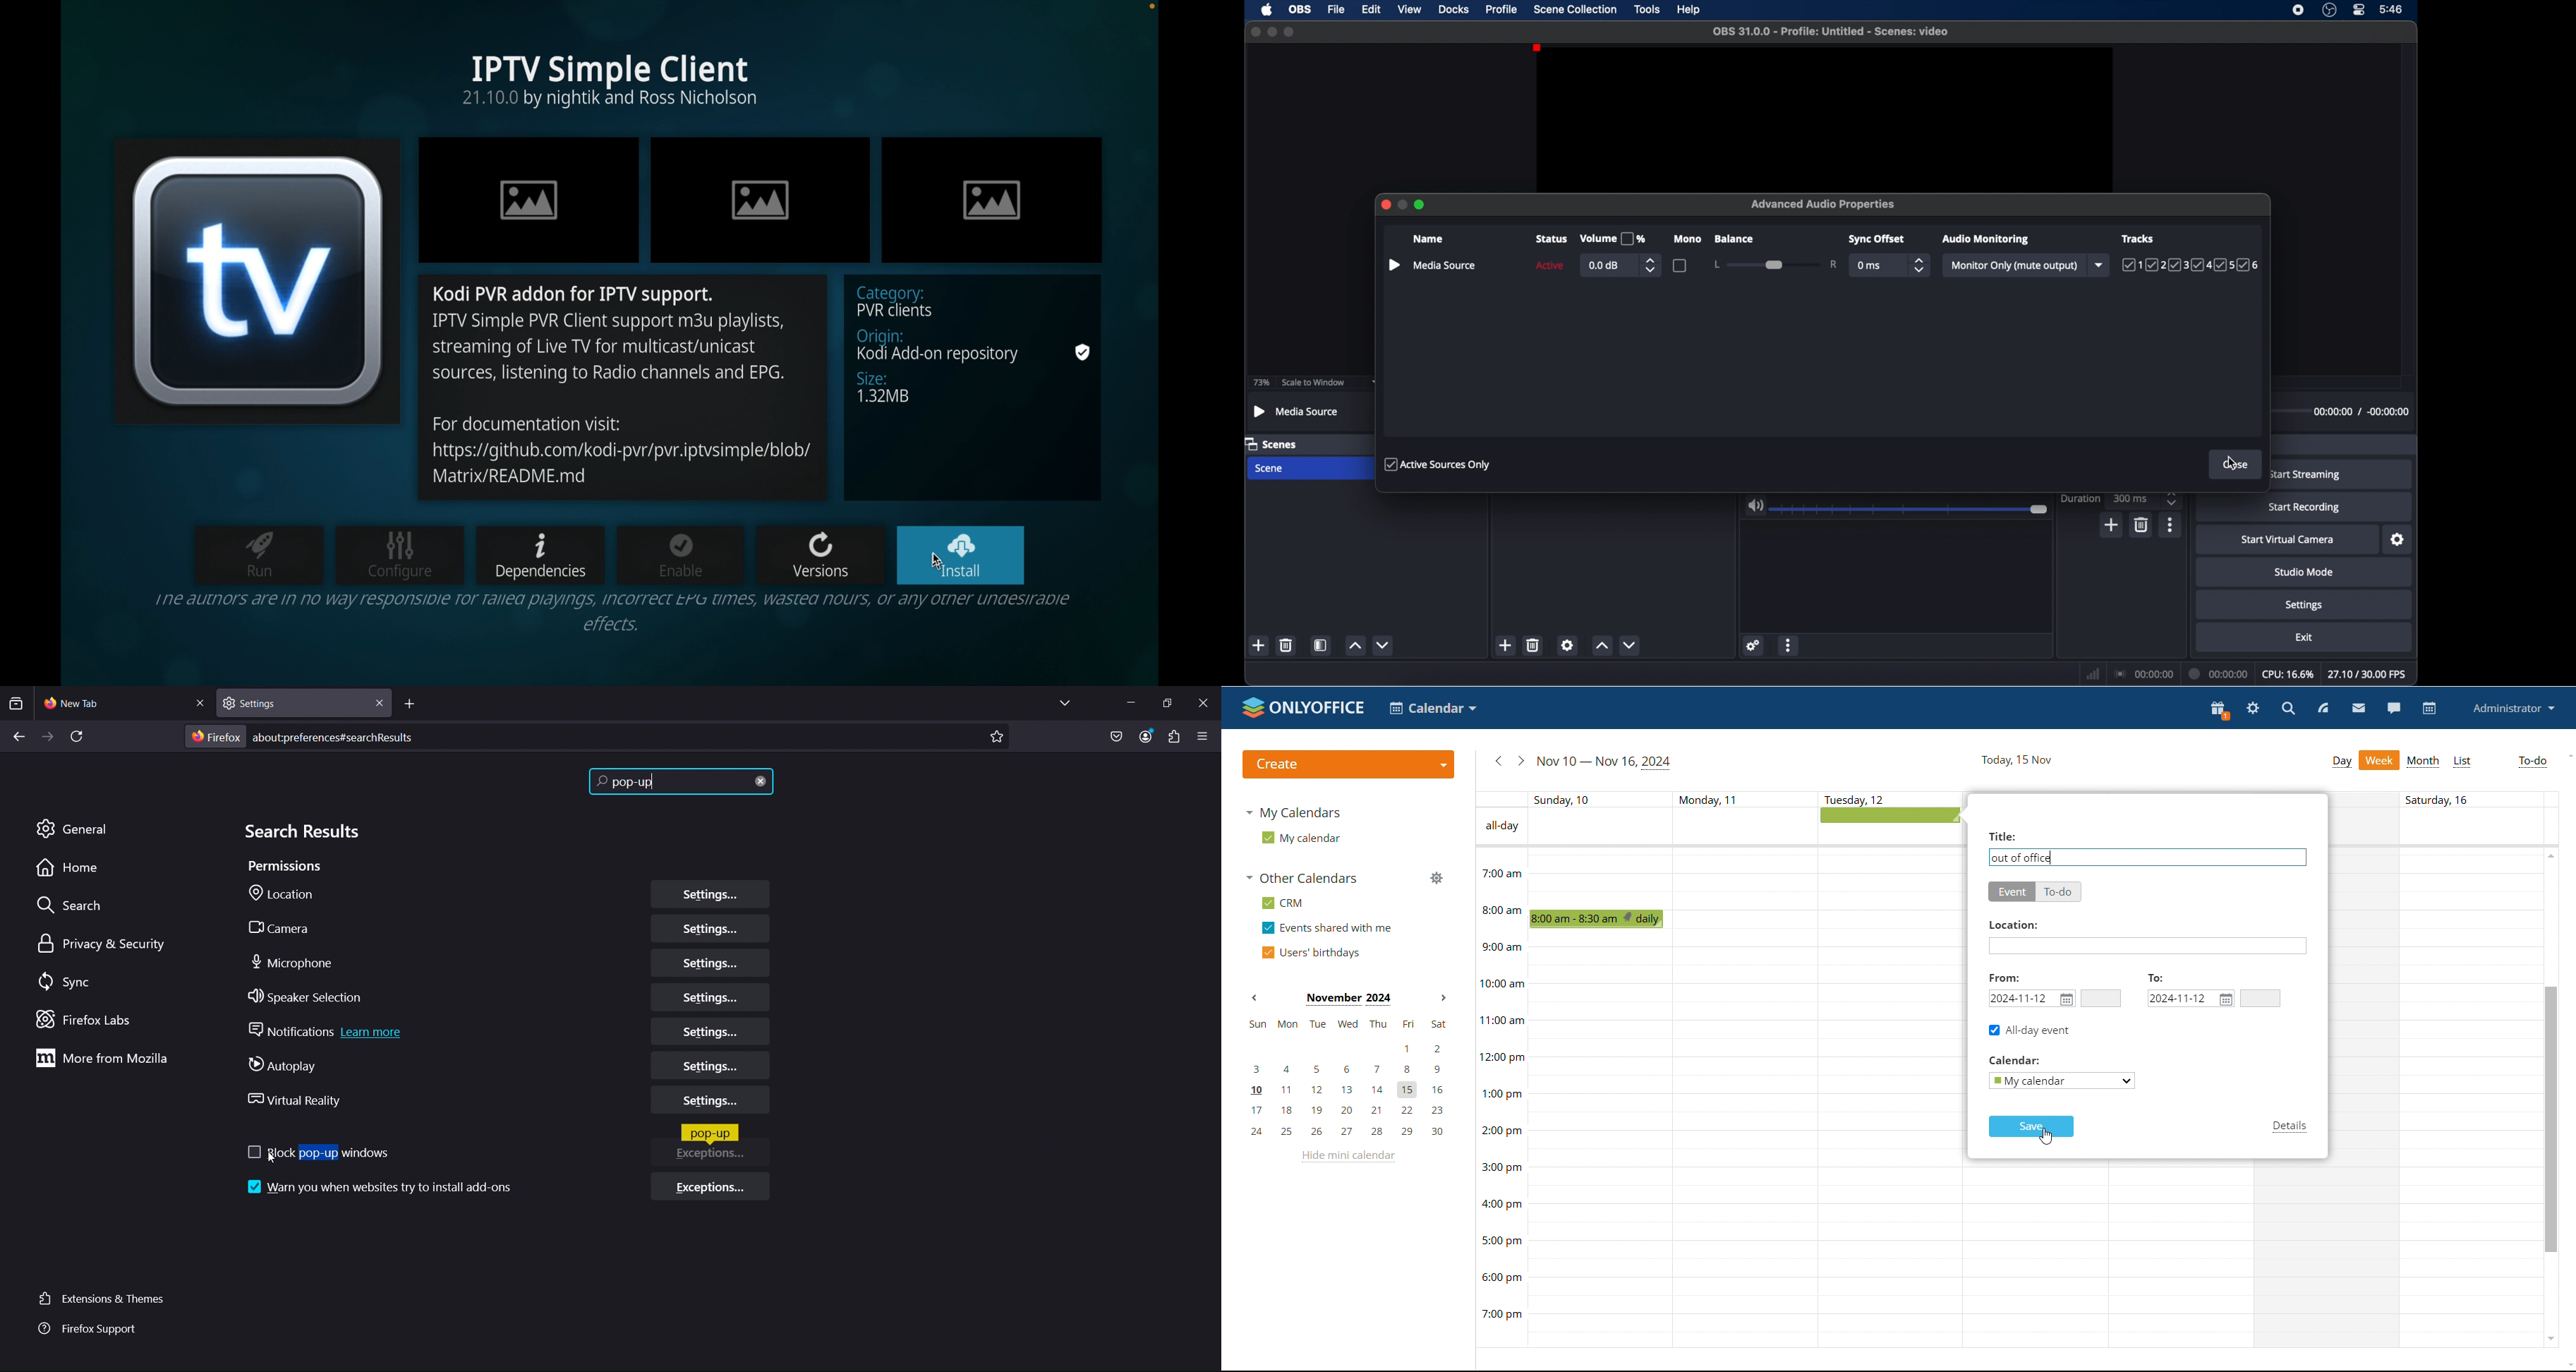 The width and height of the screenshot is (2576, 1372). I want to click on Back, so click(15, 738).